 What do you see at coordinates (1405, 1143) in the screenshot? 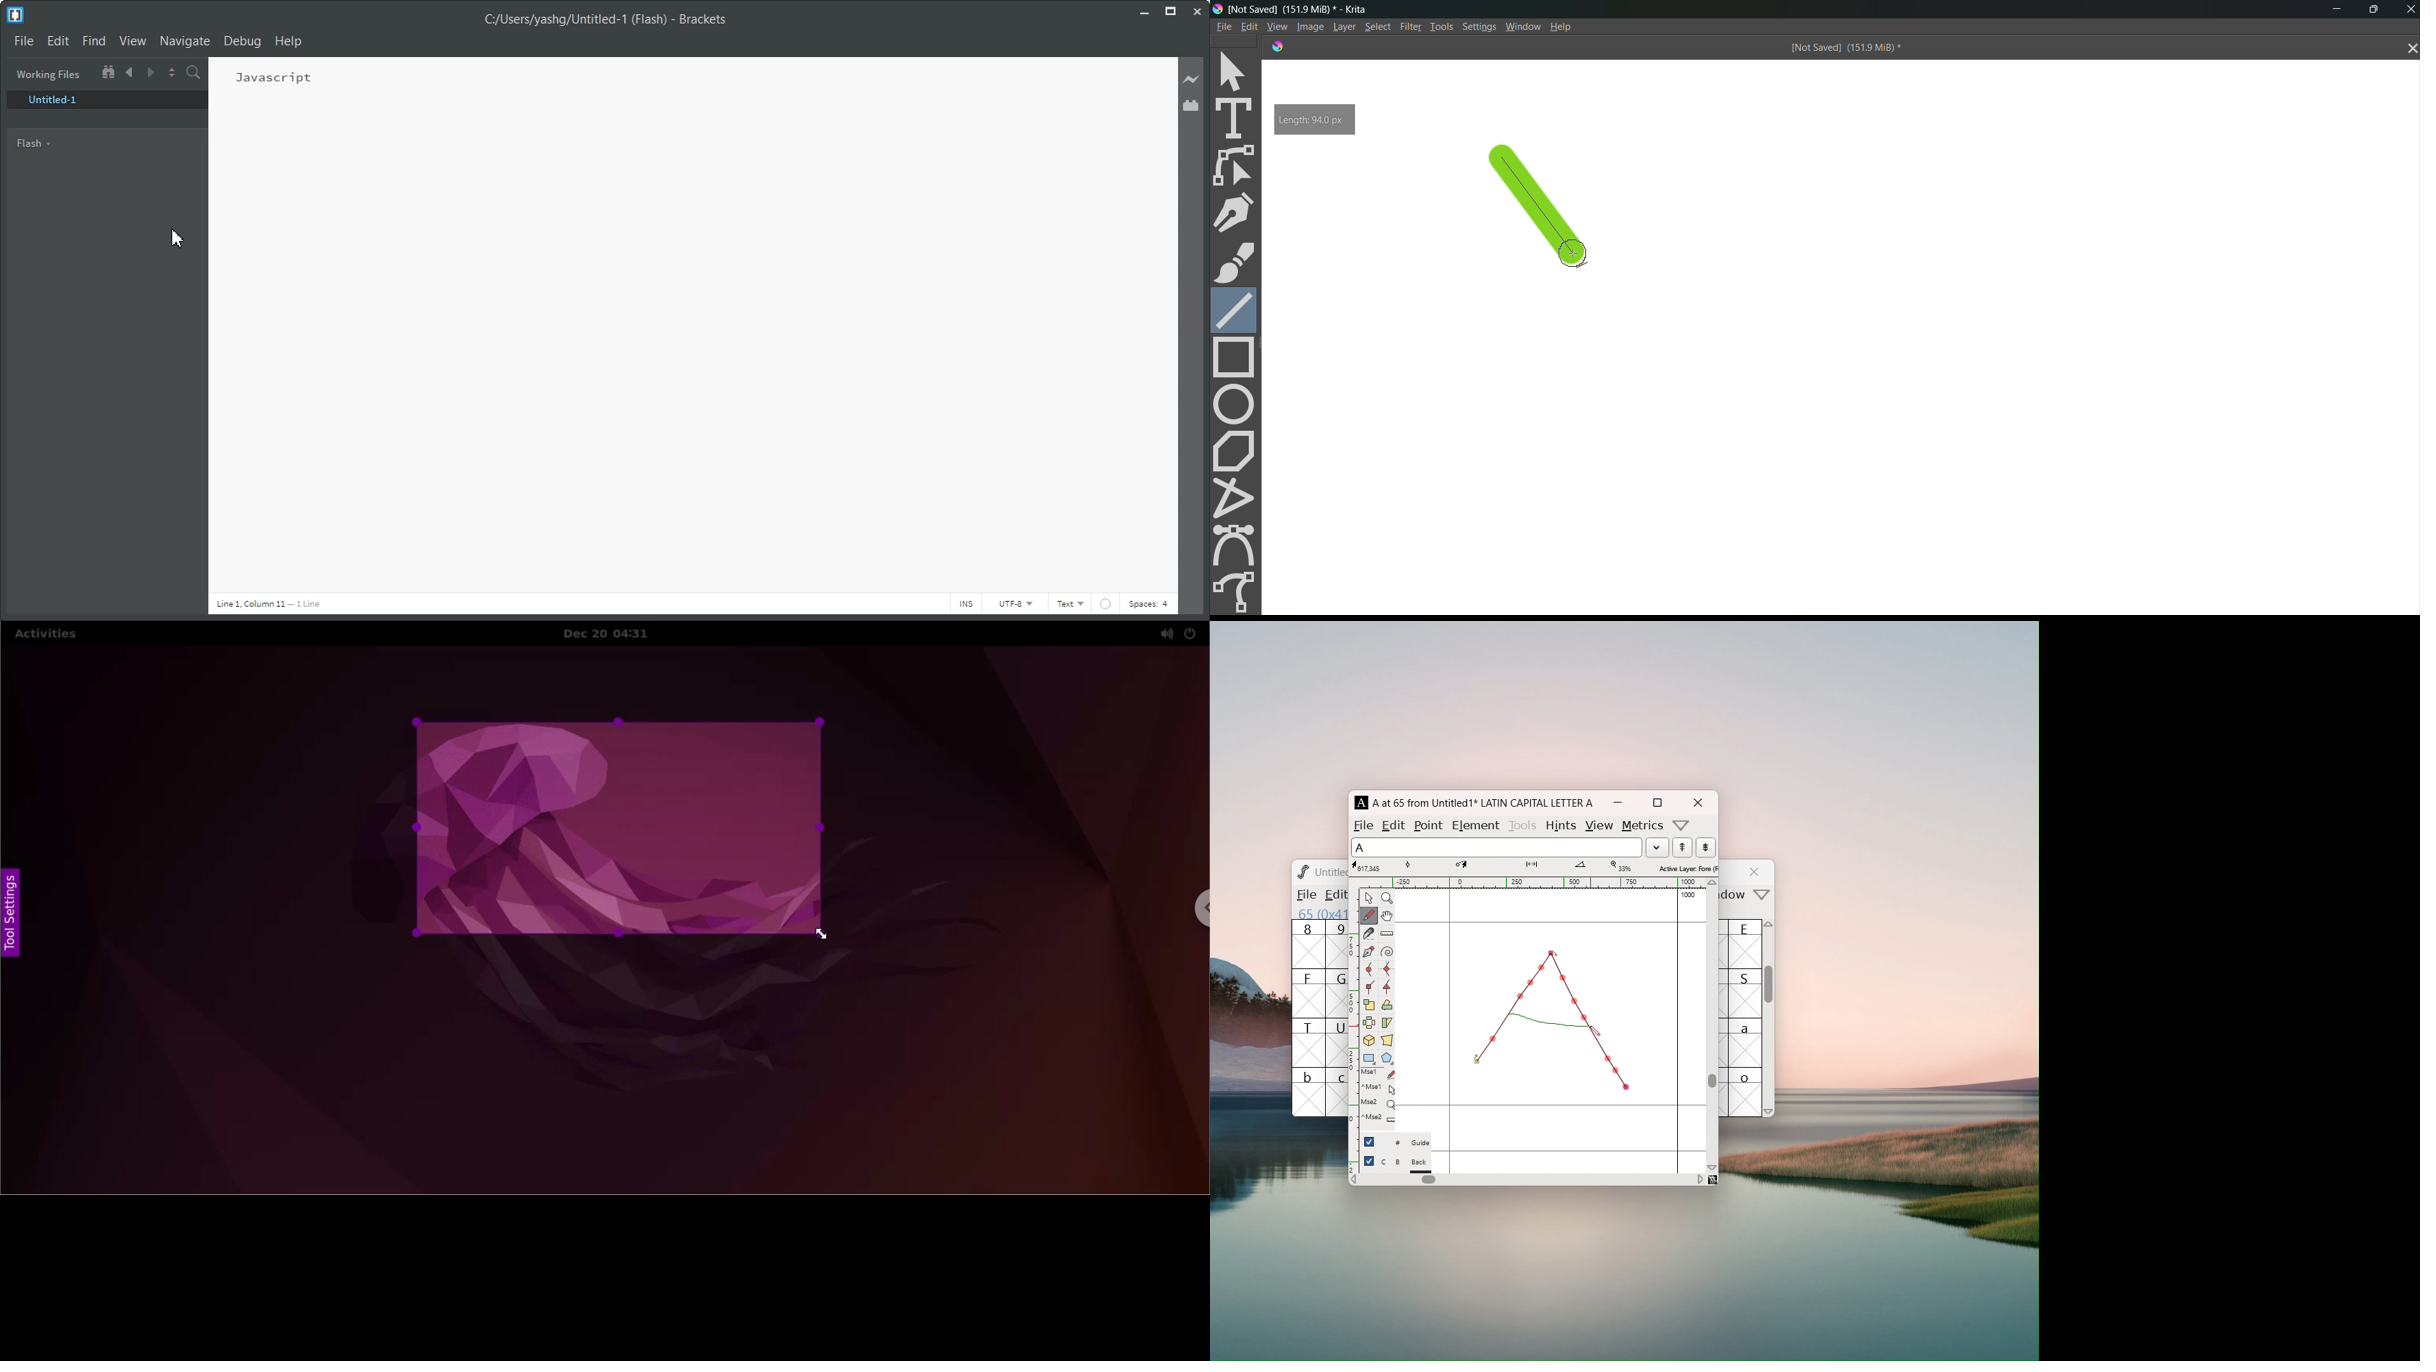
I see `# Guide` at bounding box center [1405, 1143].